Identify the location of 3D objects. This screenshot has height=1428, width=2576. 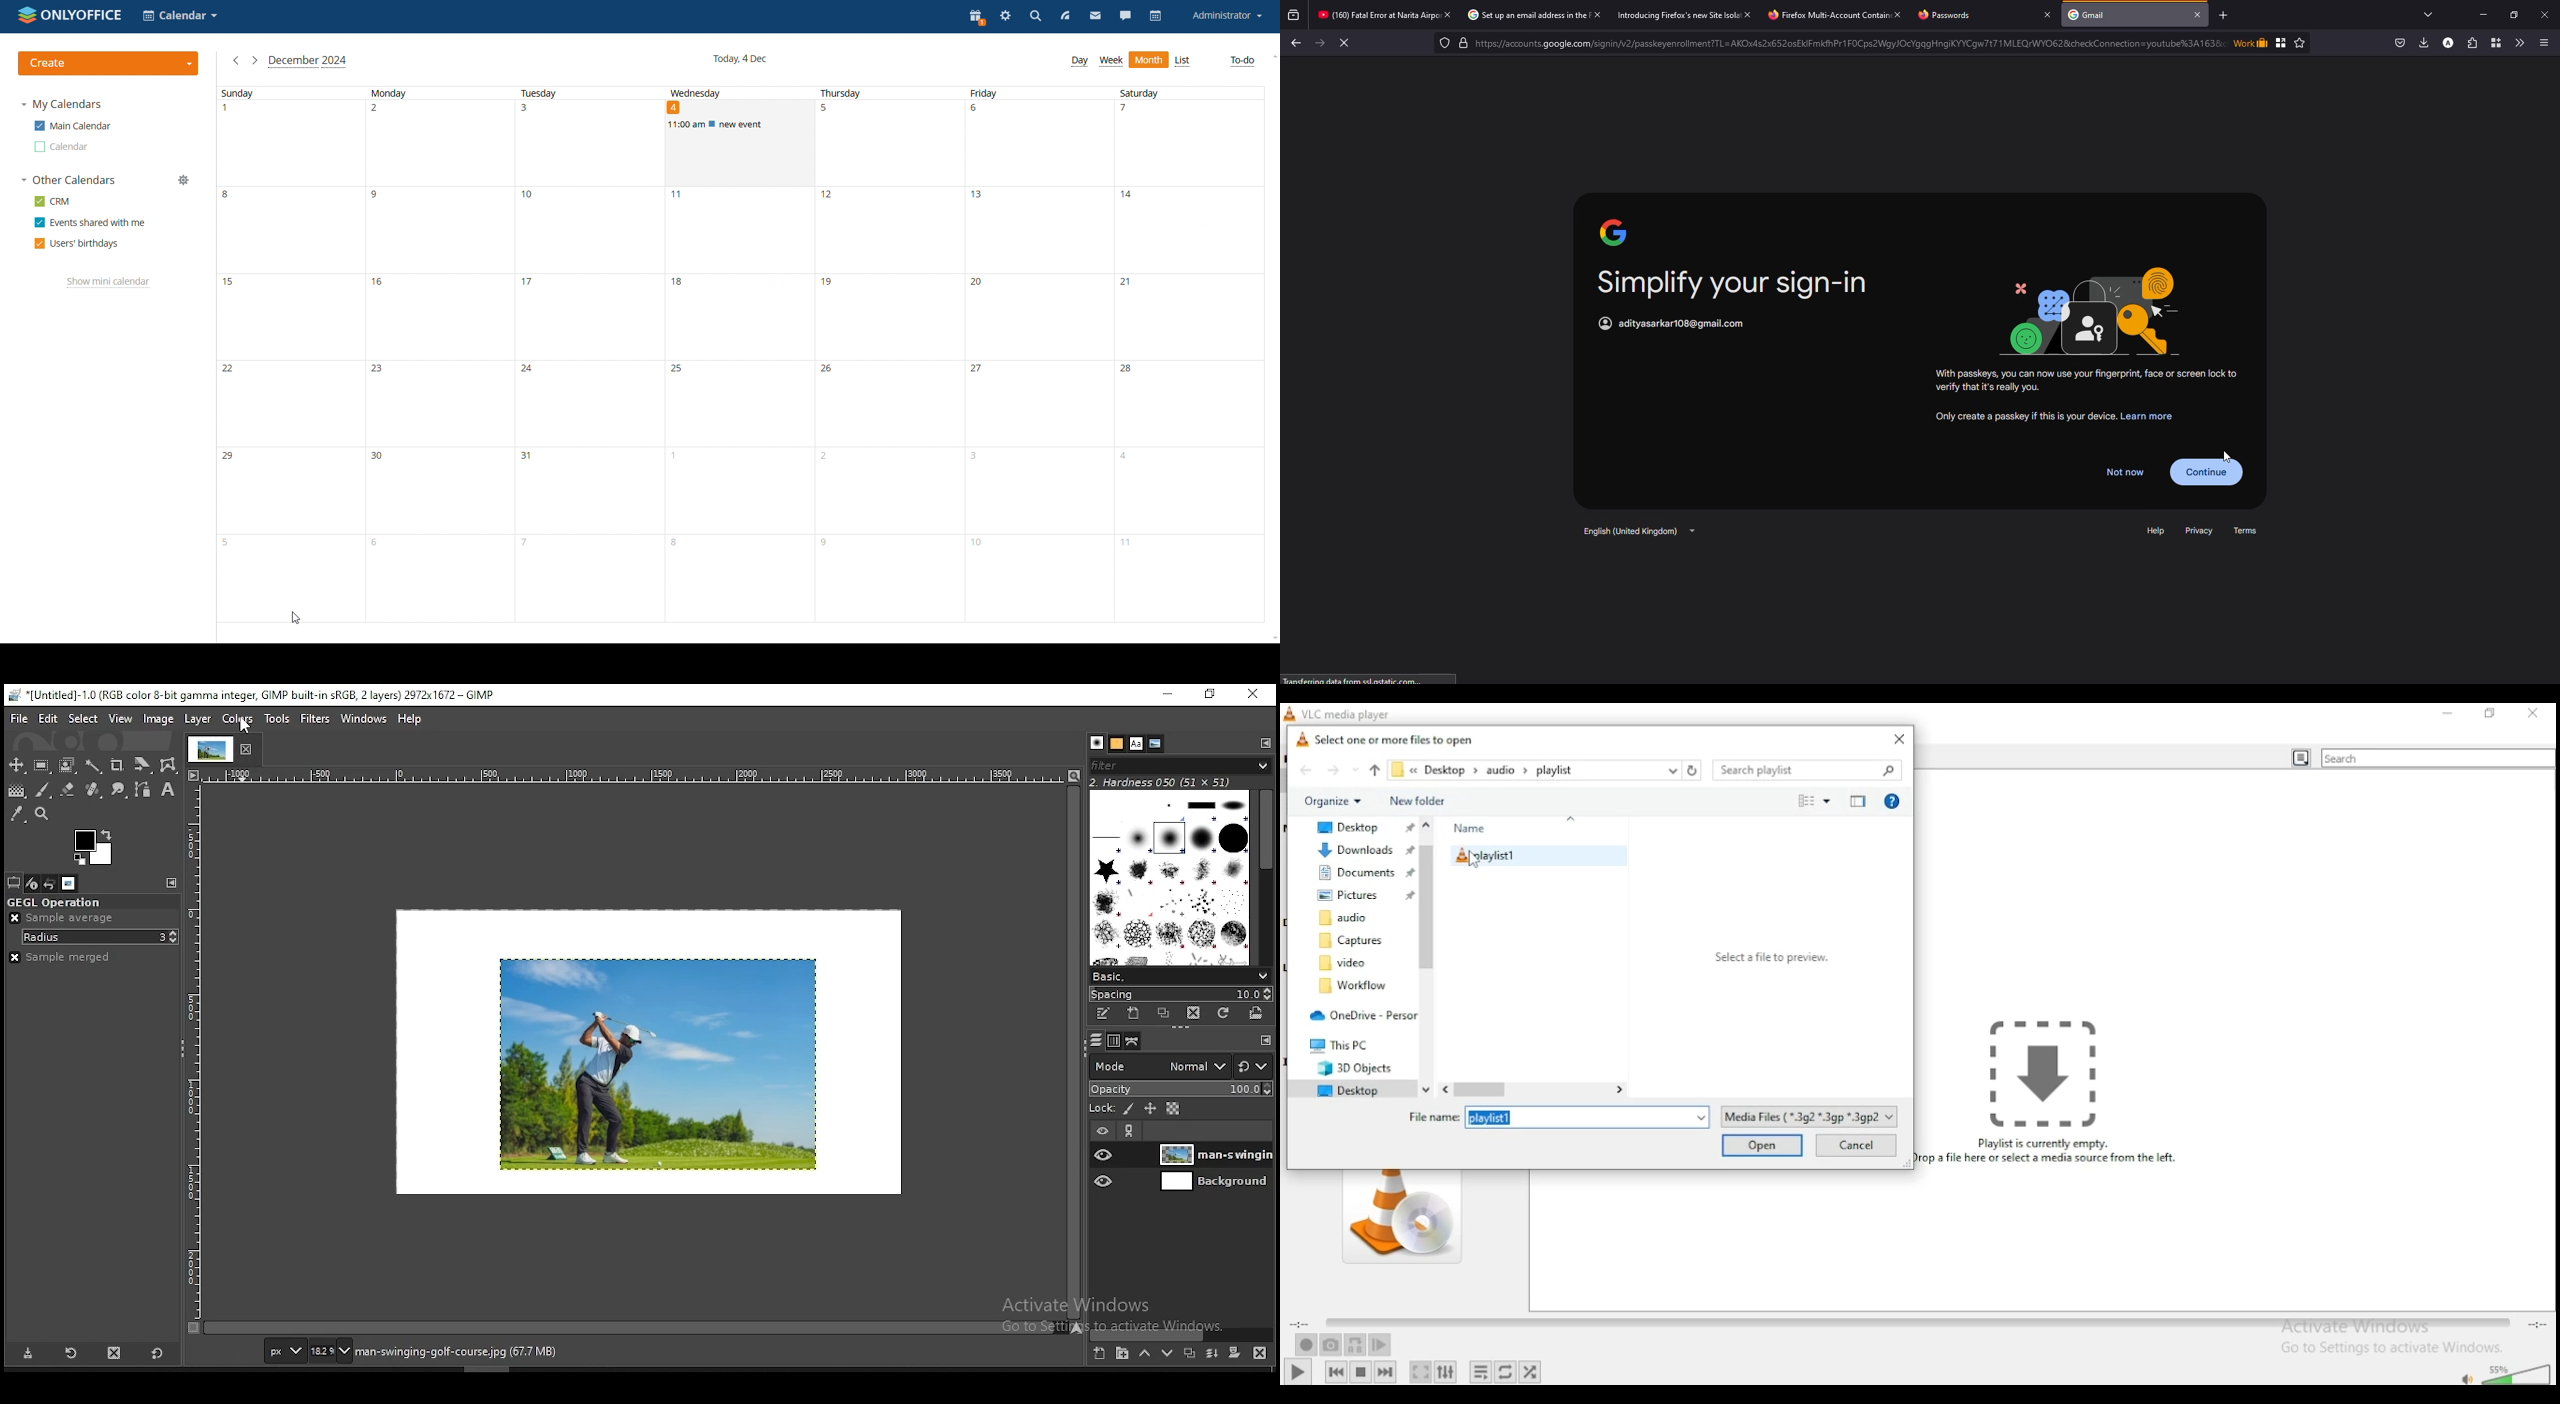
(1356, 1067).